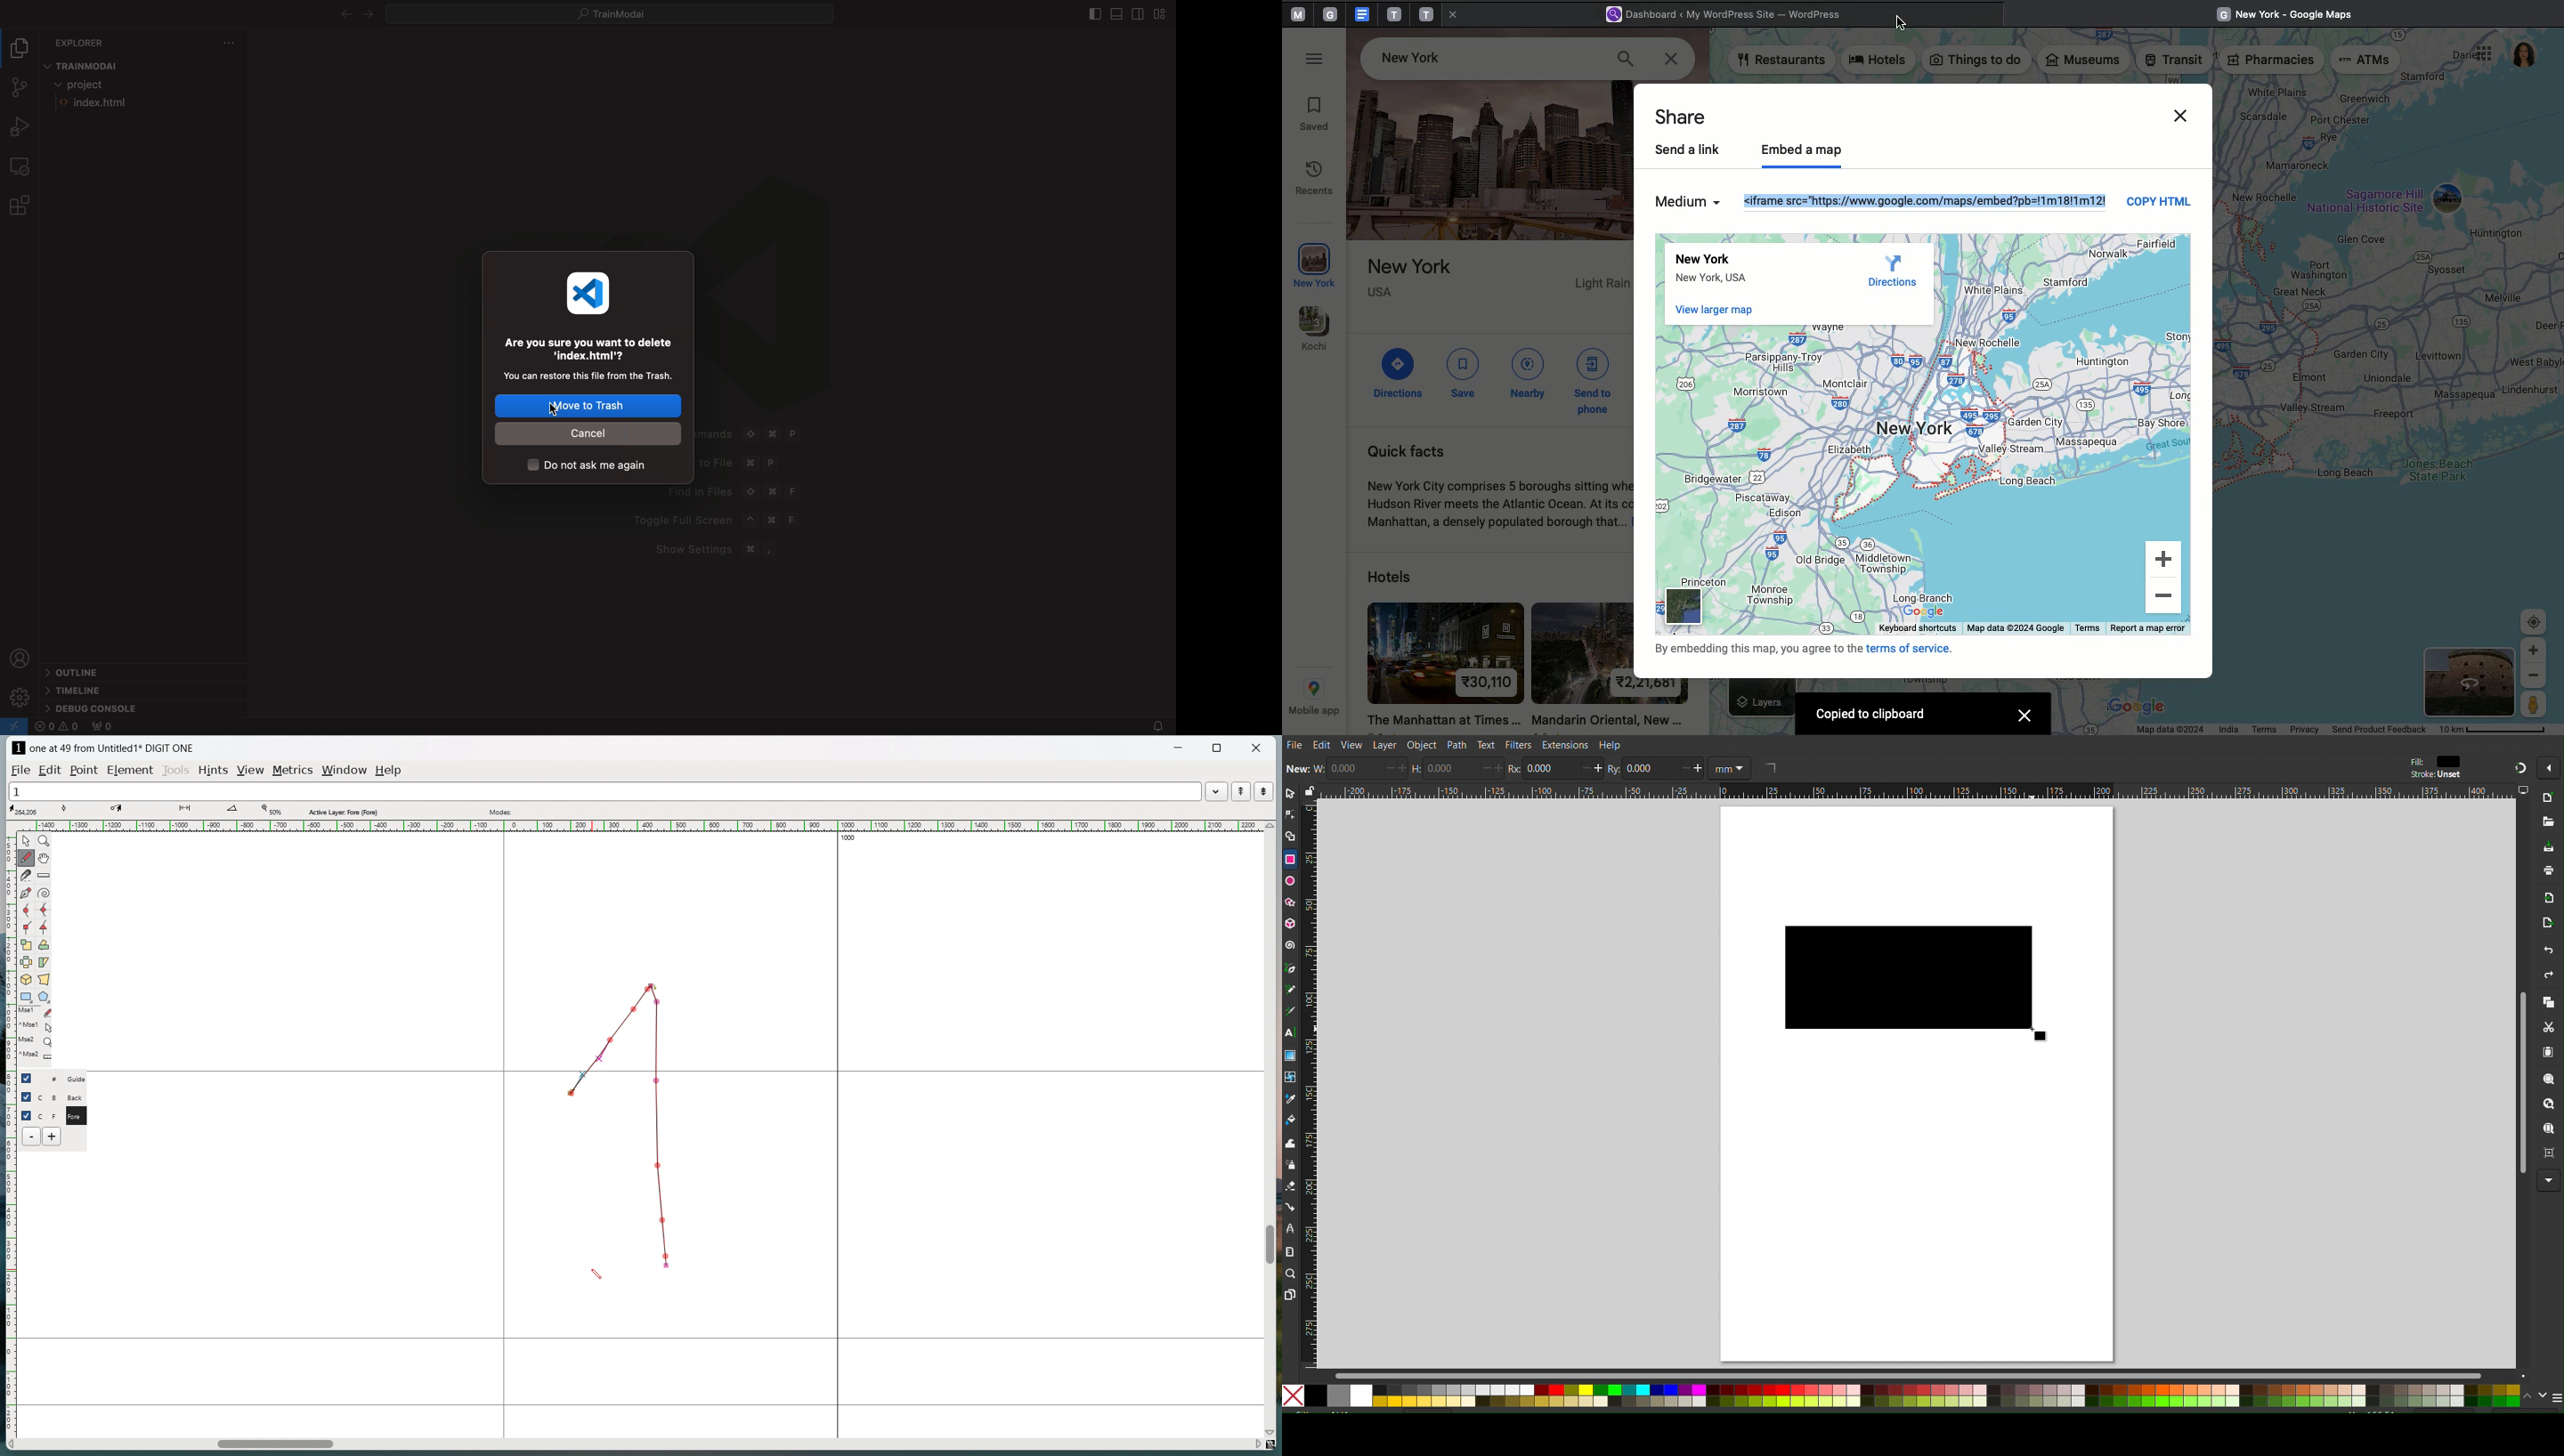 The image size is (2576, 1456). I want to click on explorer, so click(83, 41).